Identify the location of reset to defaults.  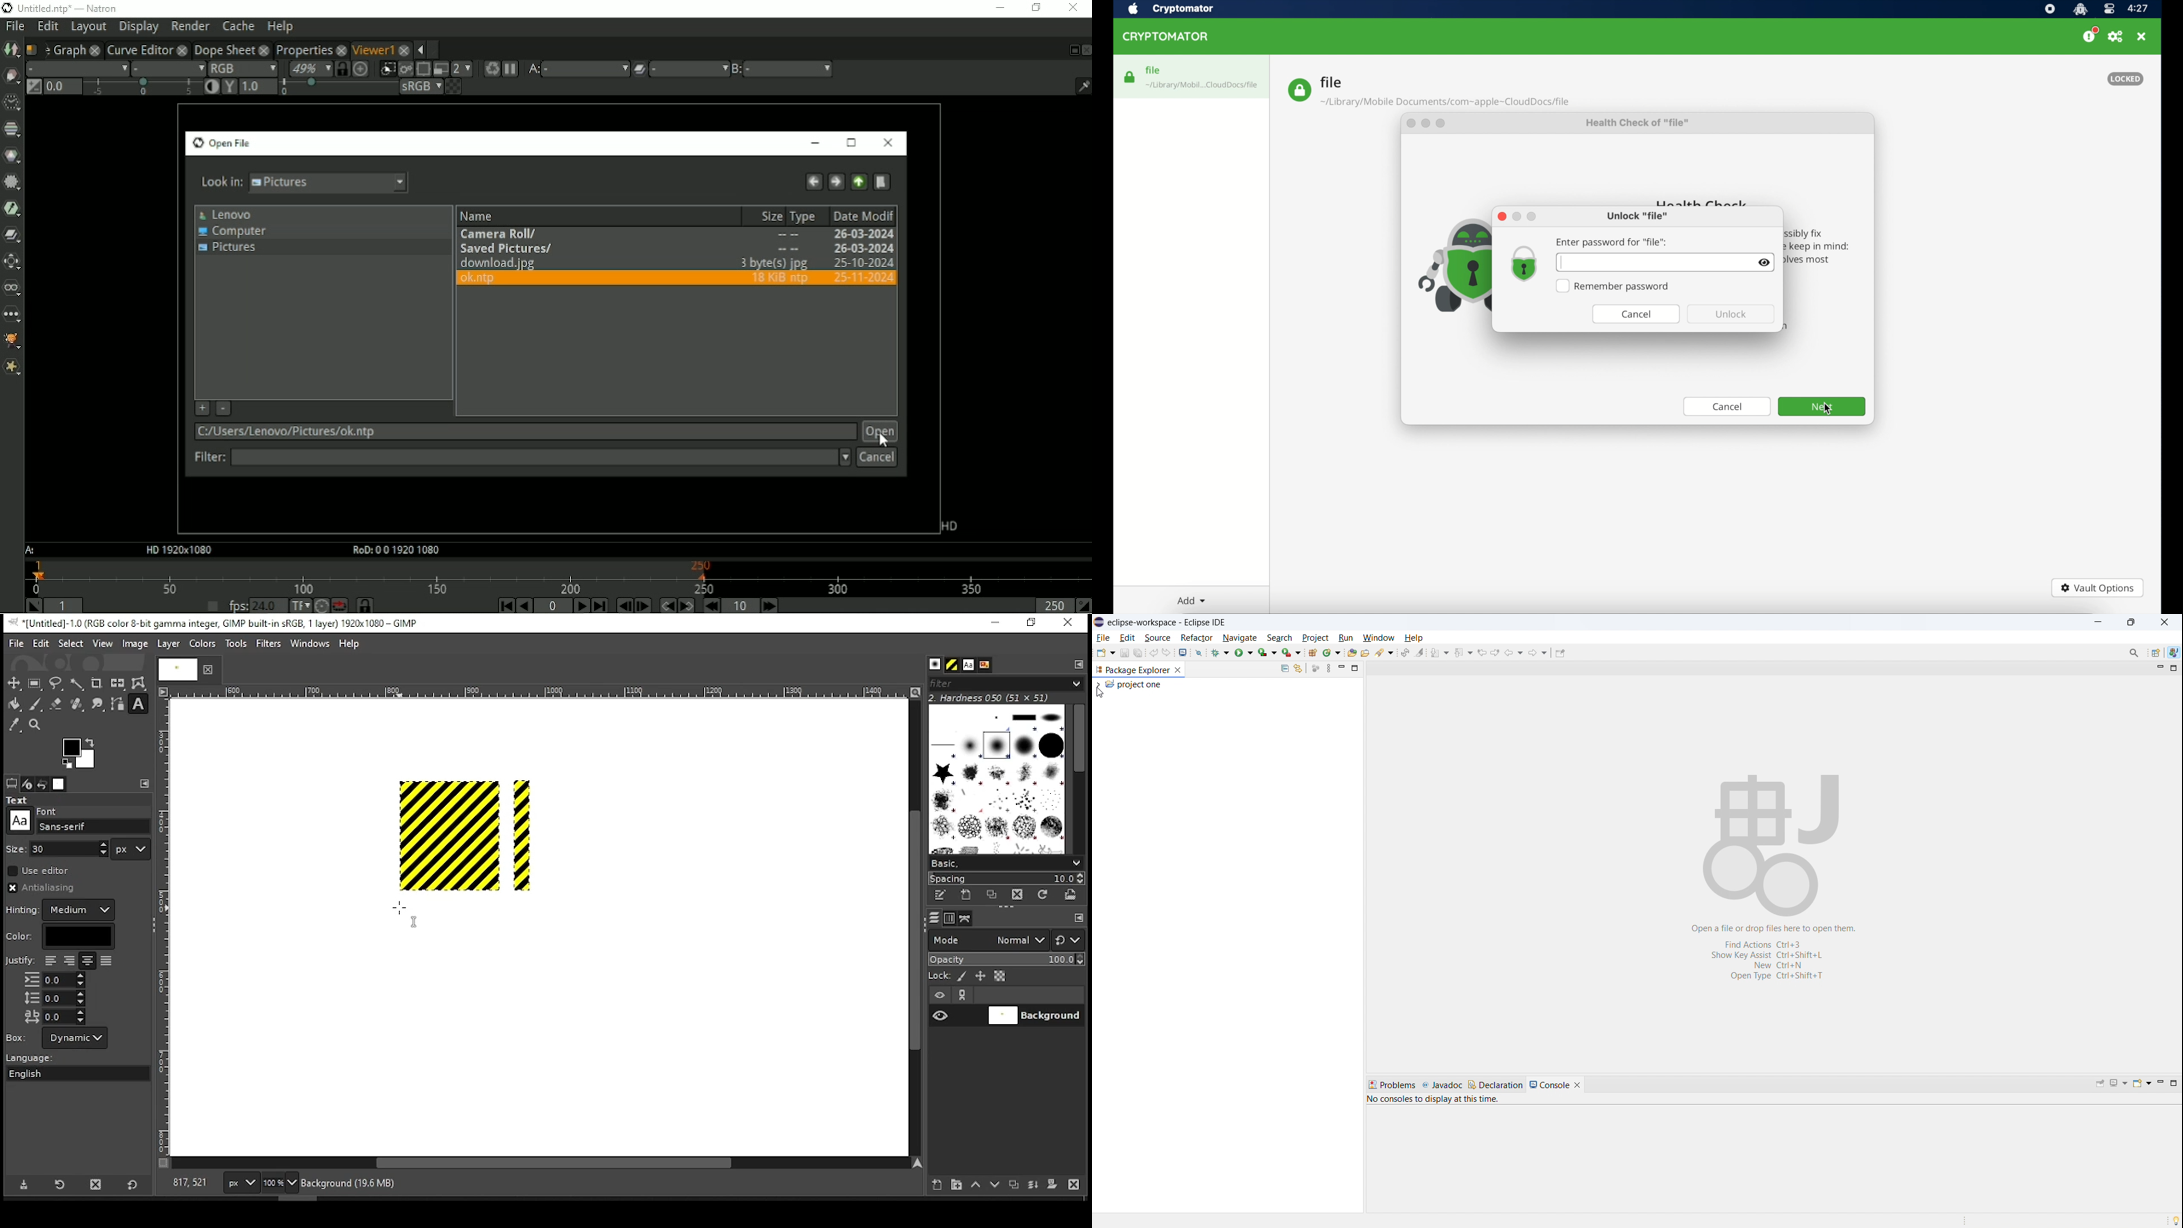
(133, 1185).